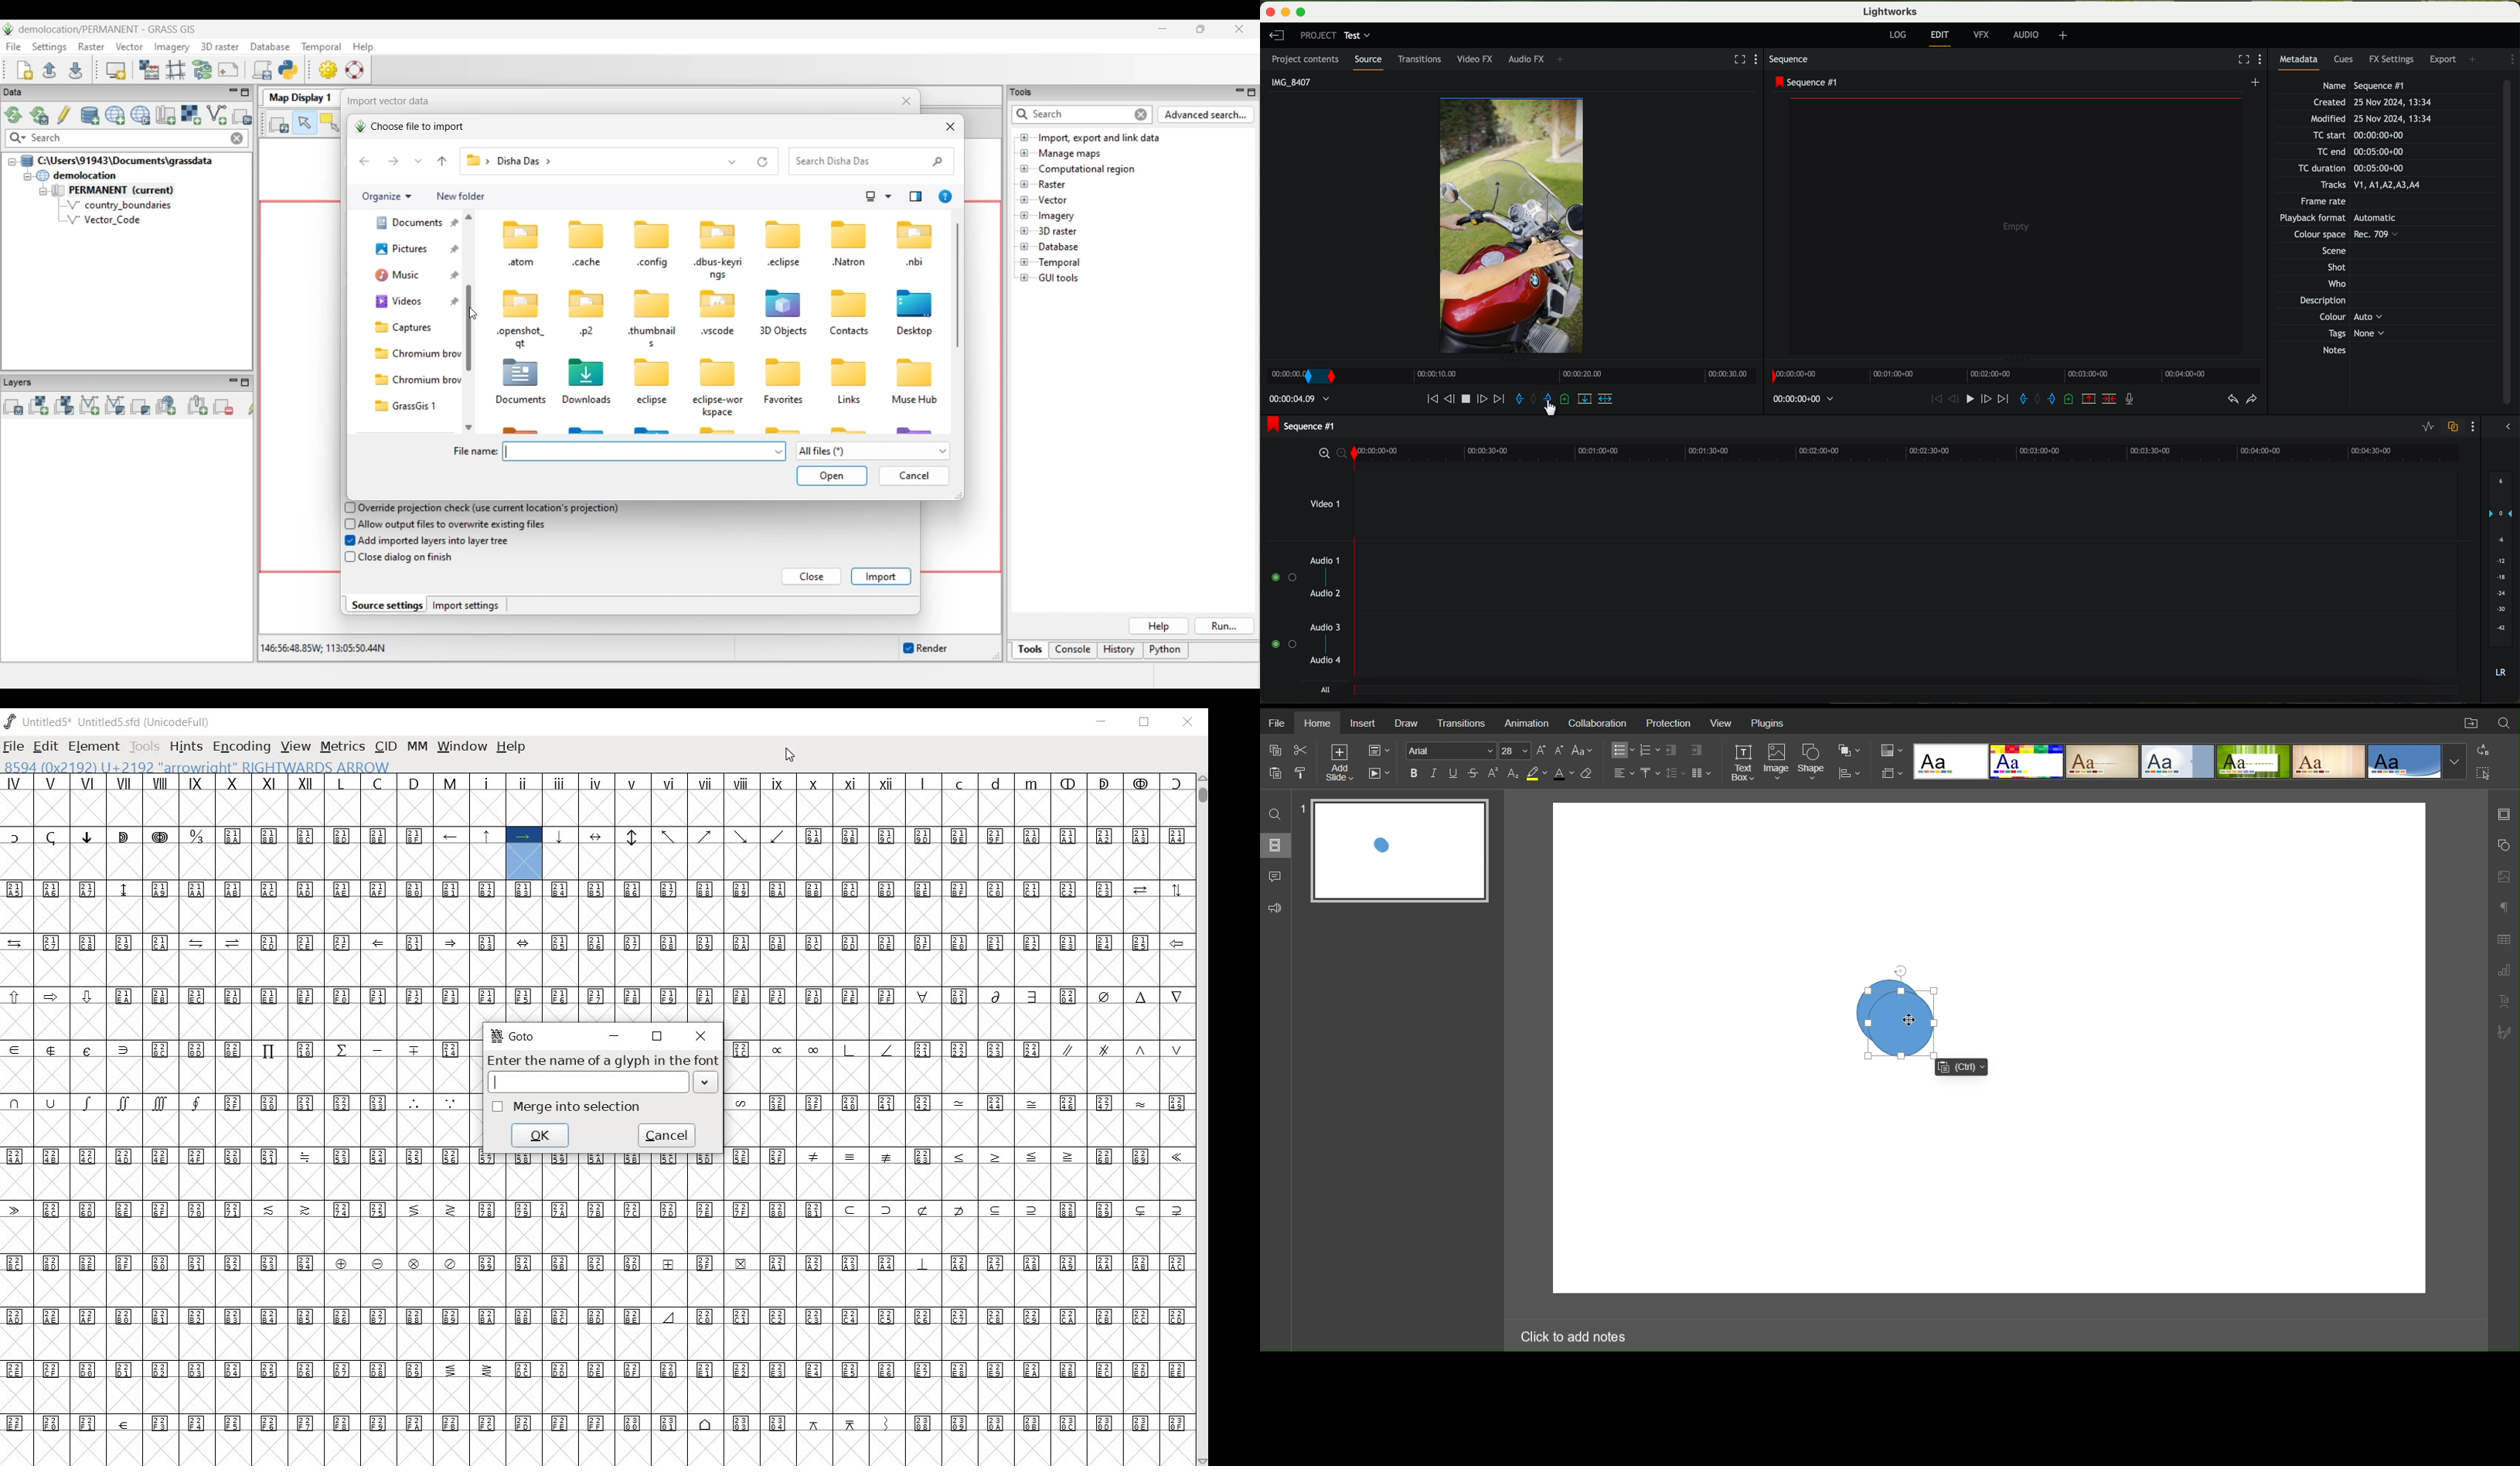 The width and height of the screenshot is (2520, 1484). I want to click on Home, so click(1318, 723).